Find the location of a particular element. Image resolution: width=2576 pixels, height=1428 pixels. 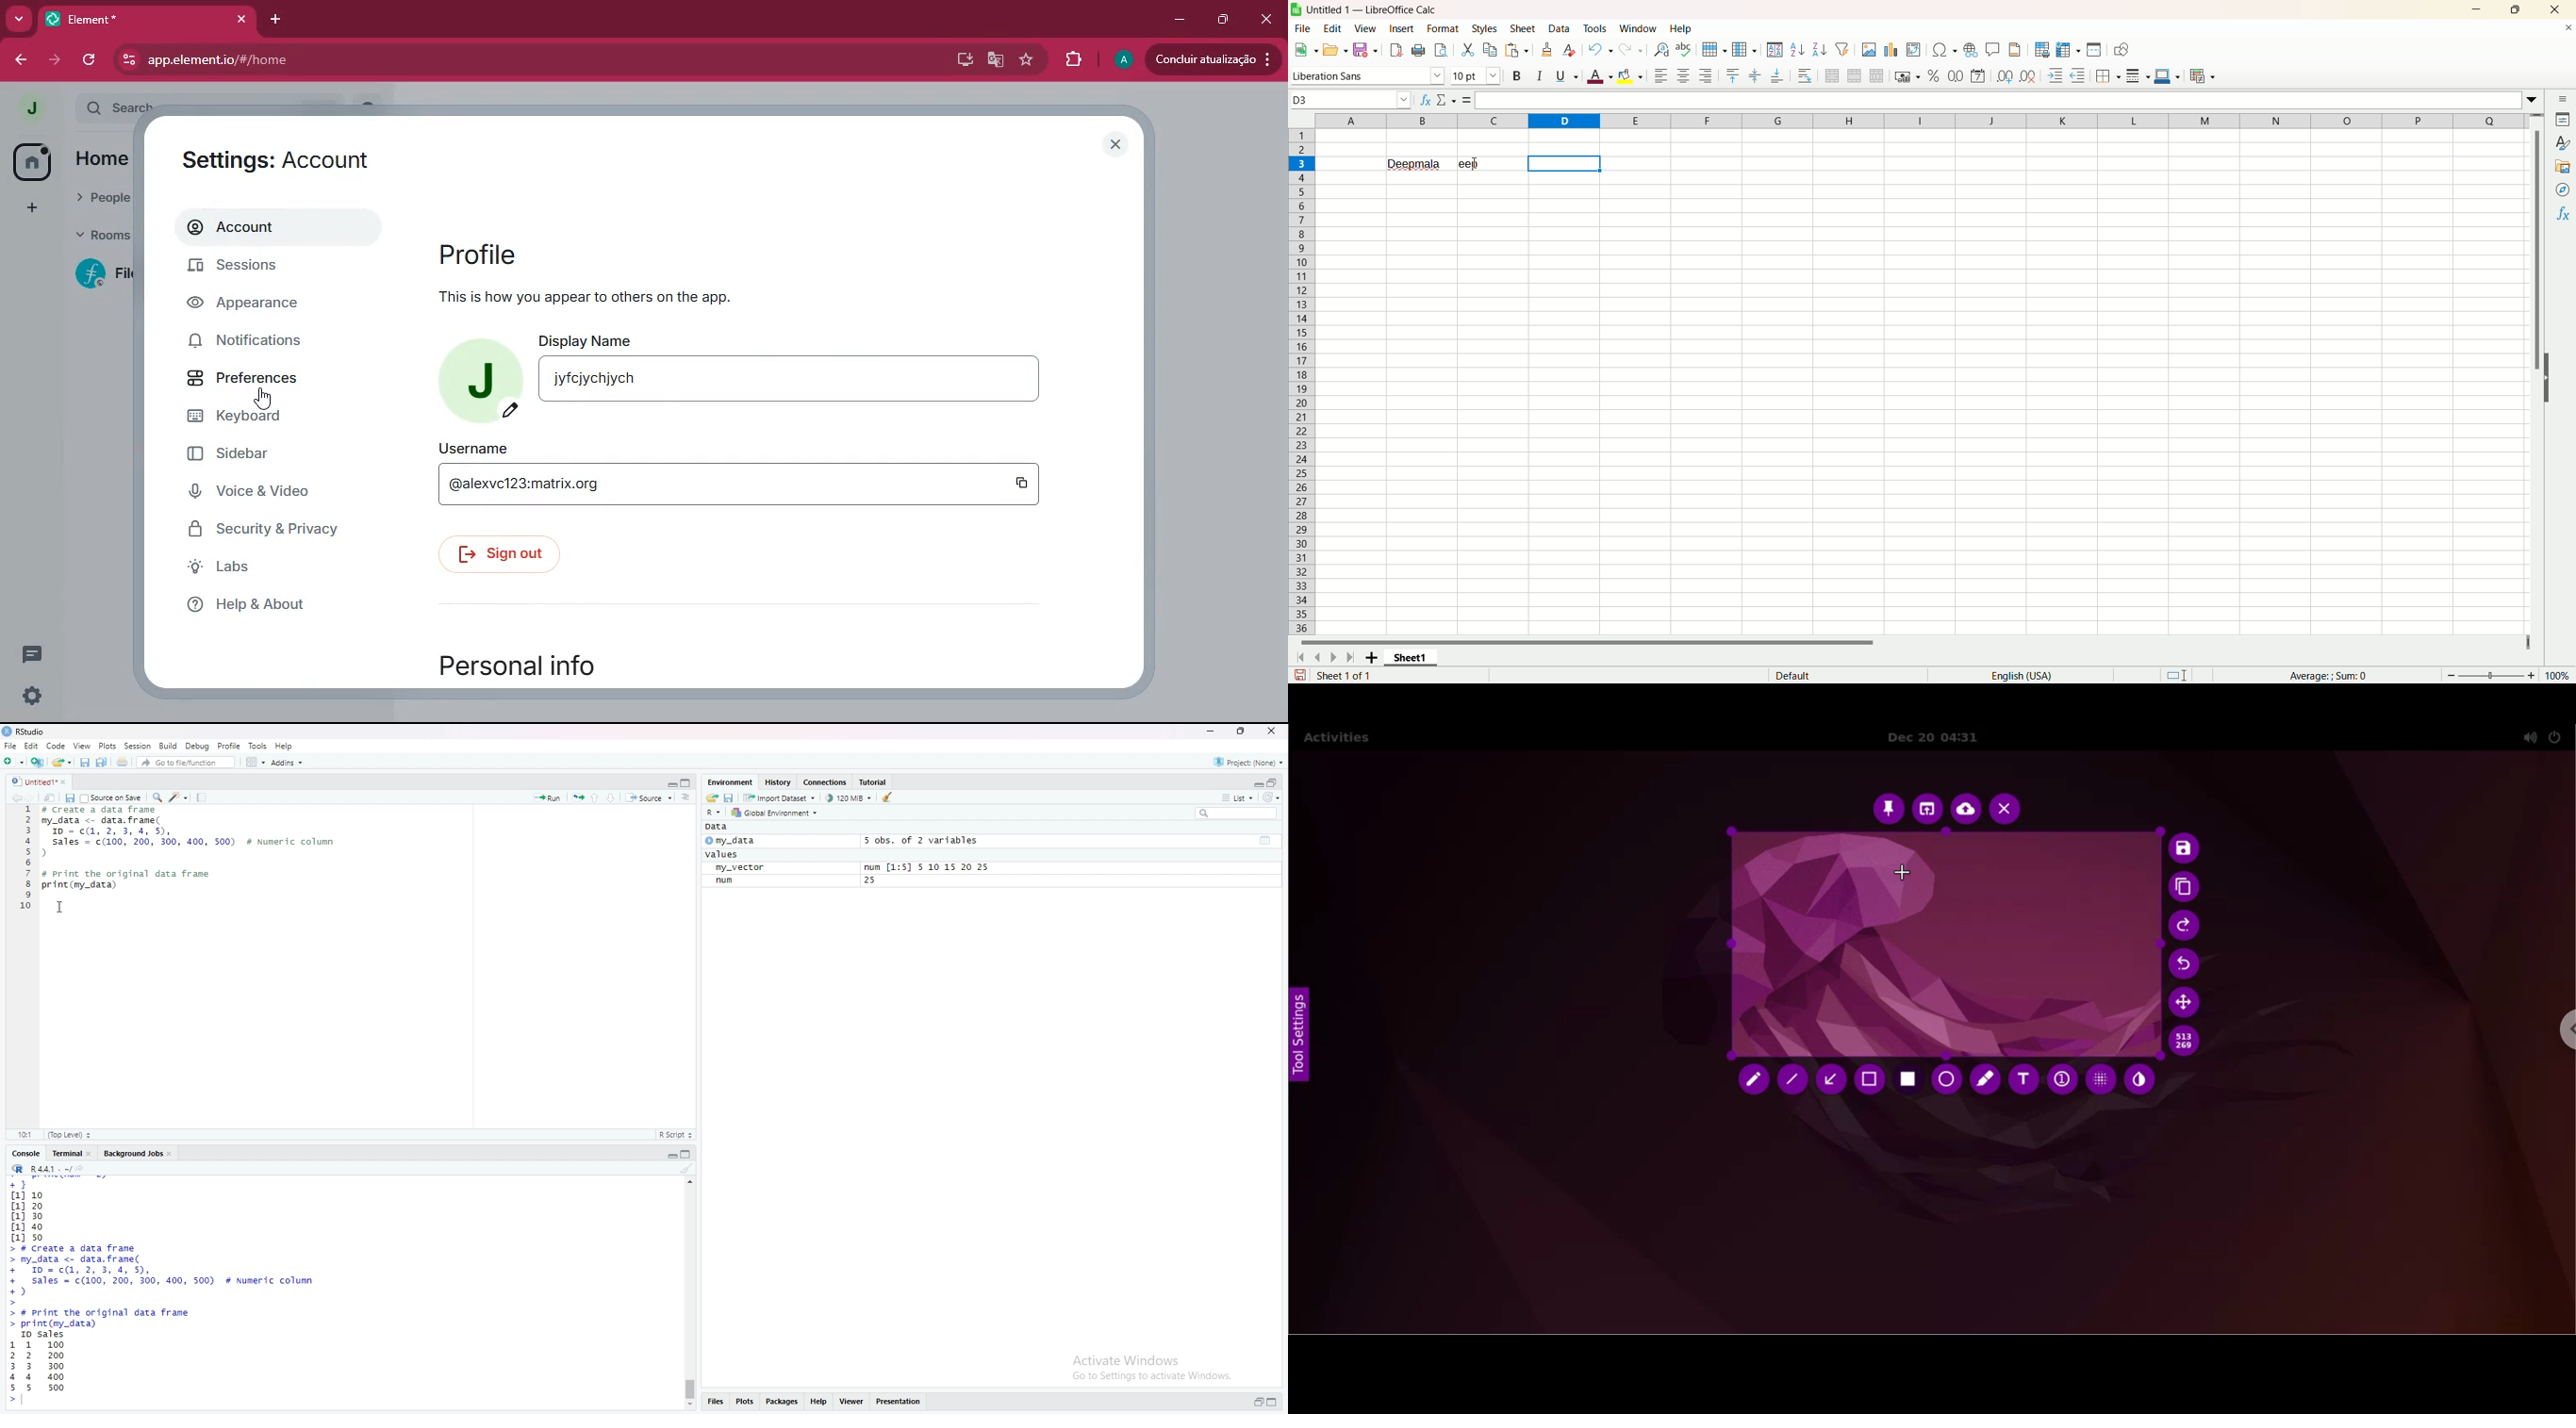

workspace panes is located at coordinates (253, 764).